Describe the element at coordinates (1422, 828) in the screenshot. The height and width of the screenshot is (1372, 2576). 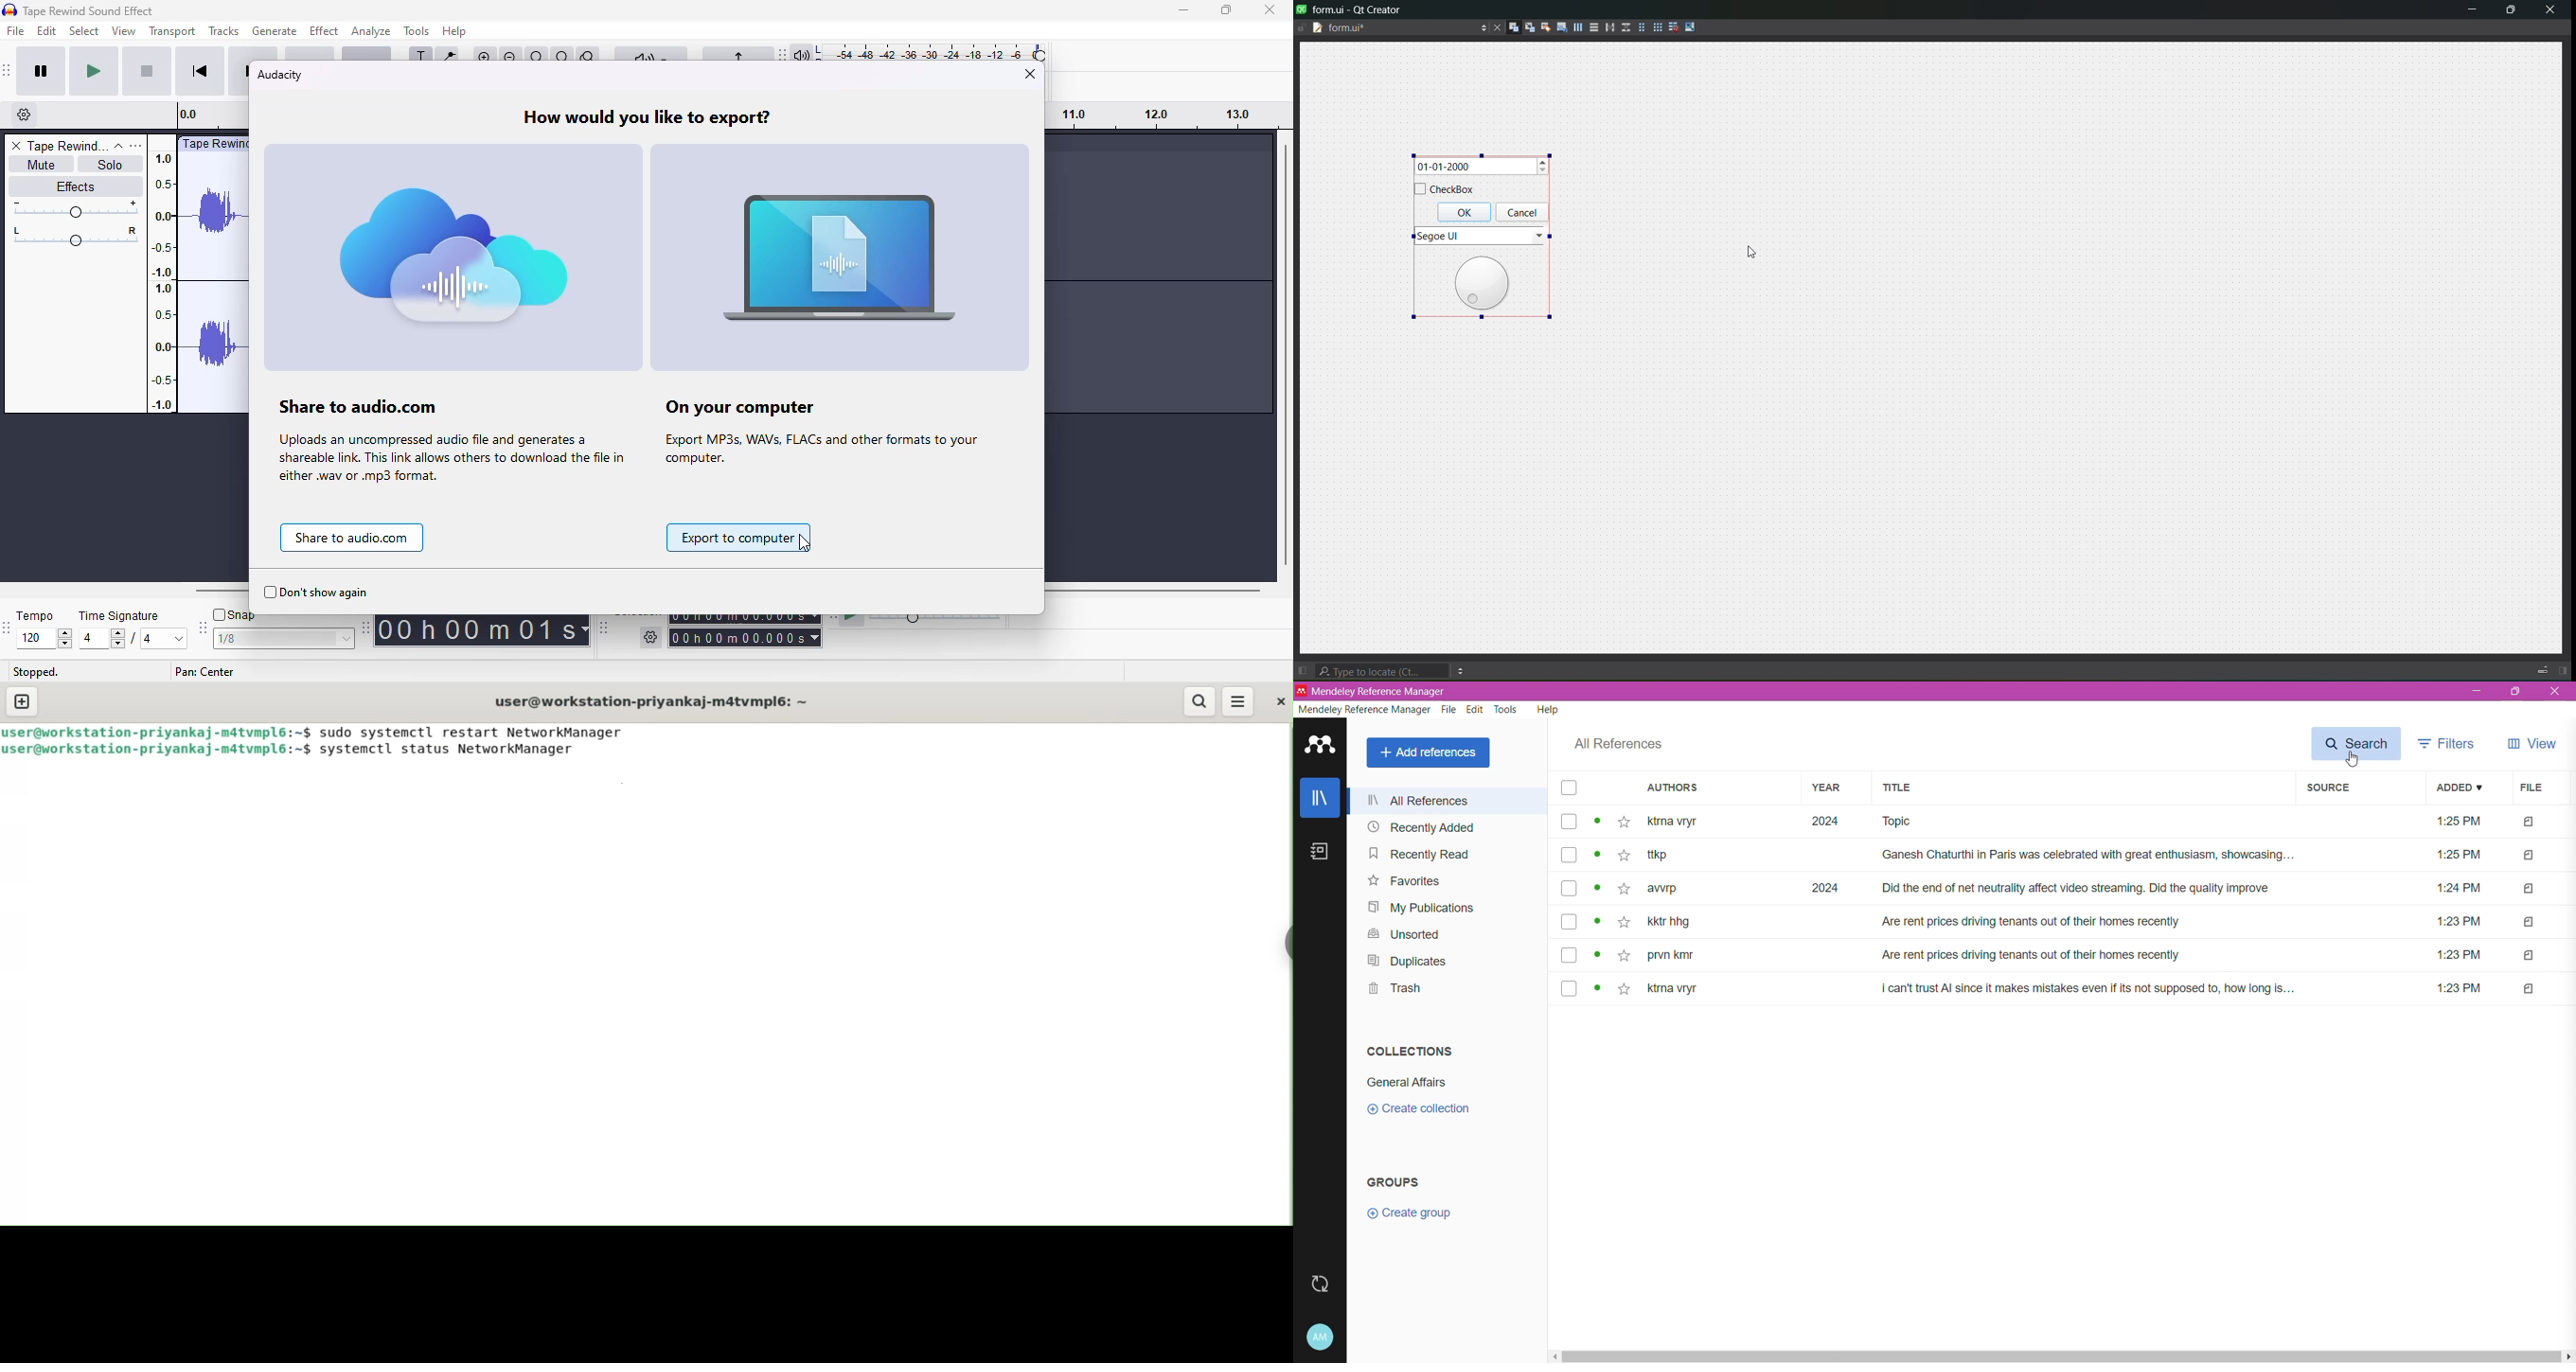
I see `Recently Added` at that location.